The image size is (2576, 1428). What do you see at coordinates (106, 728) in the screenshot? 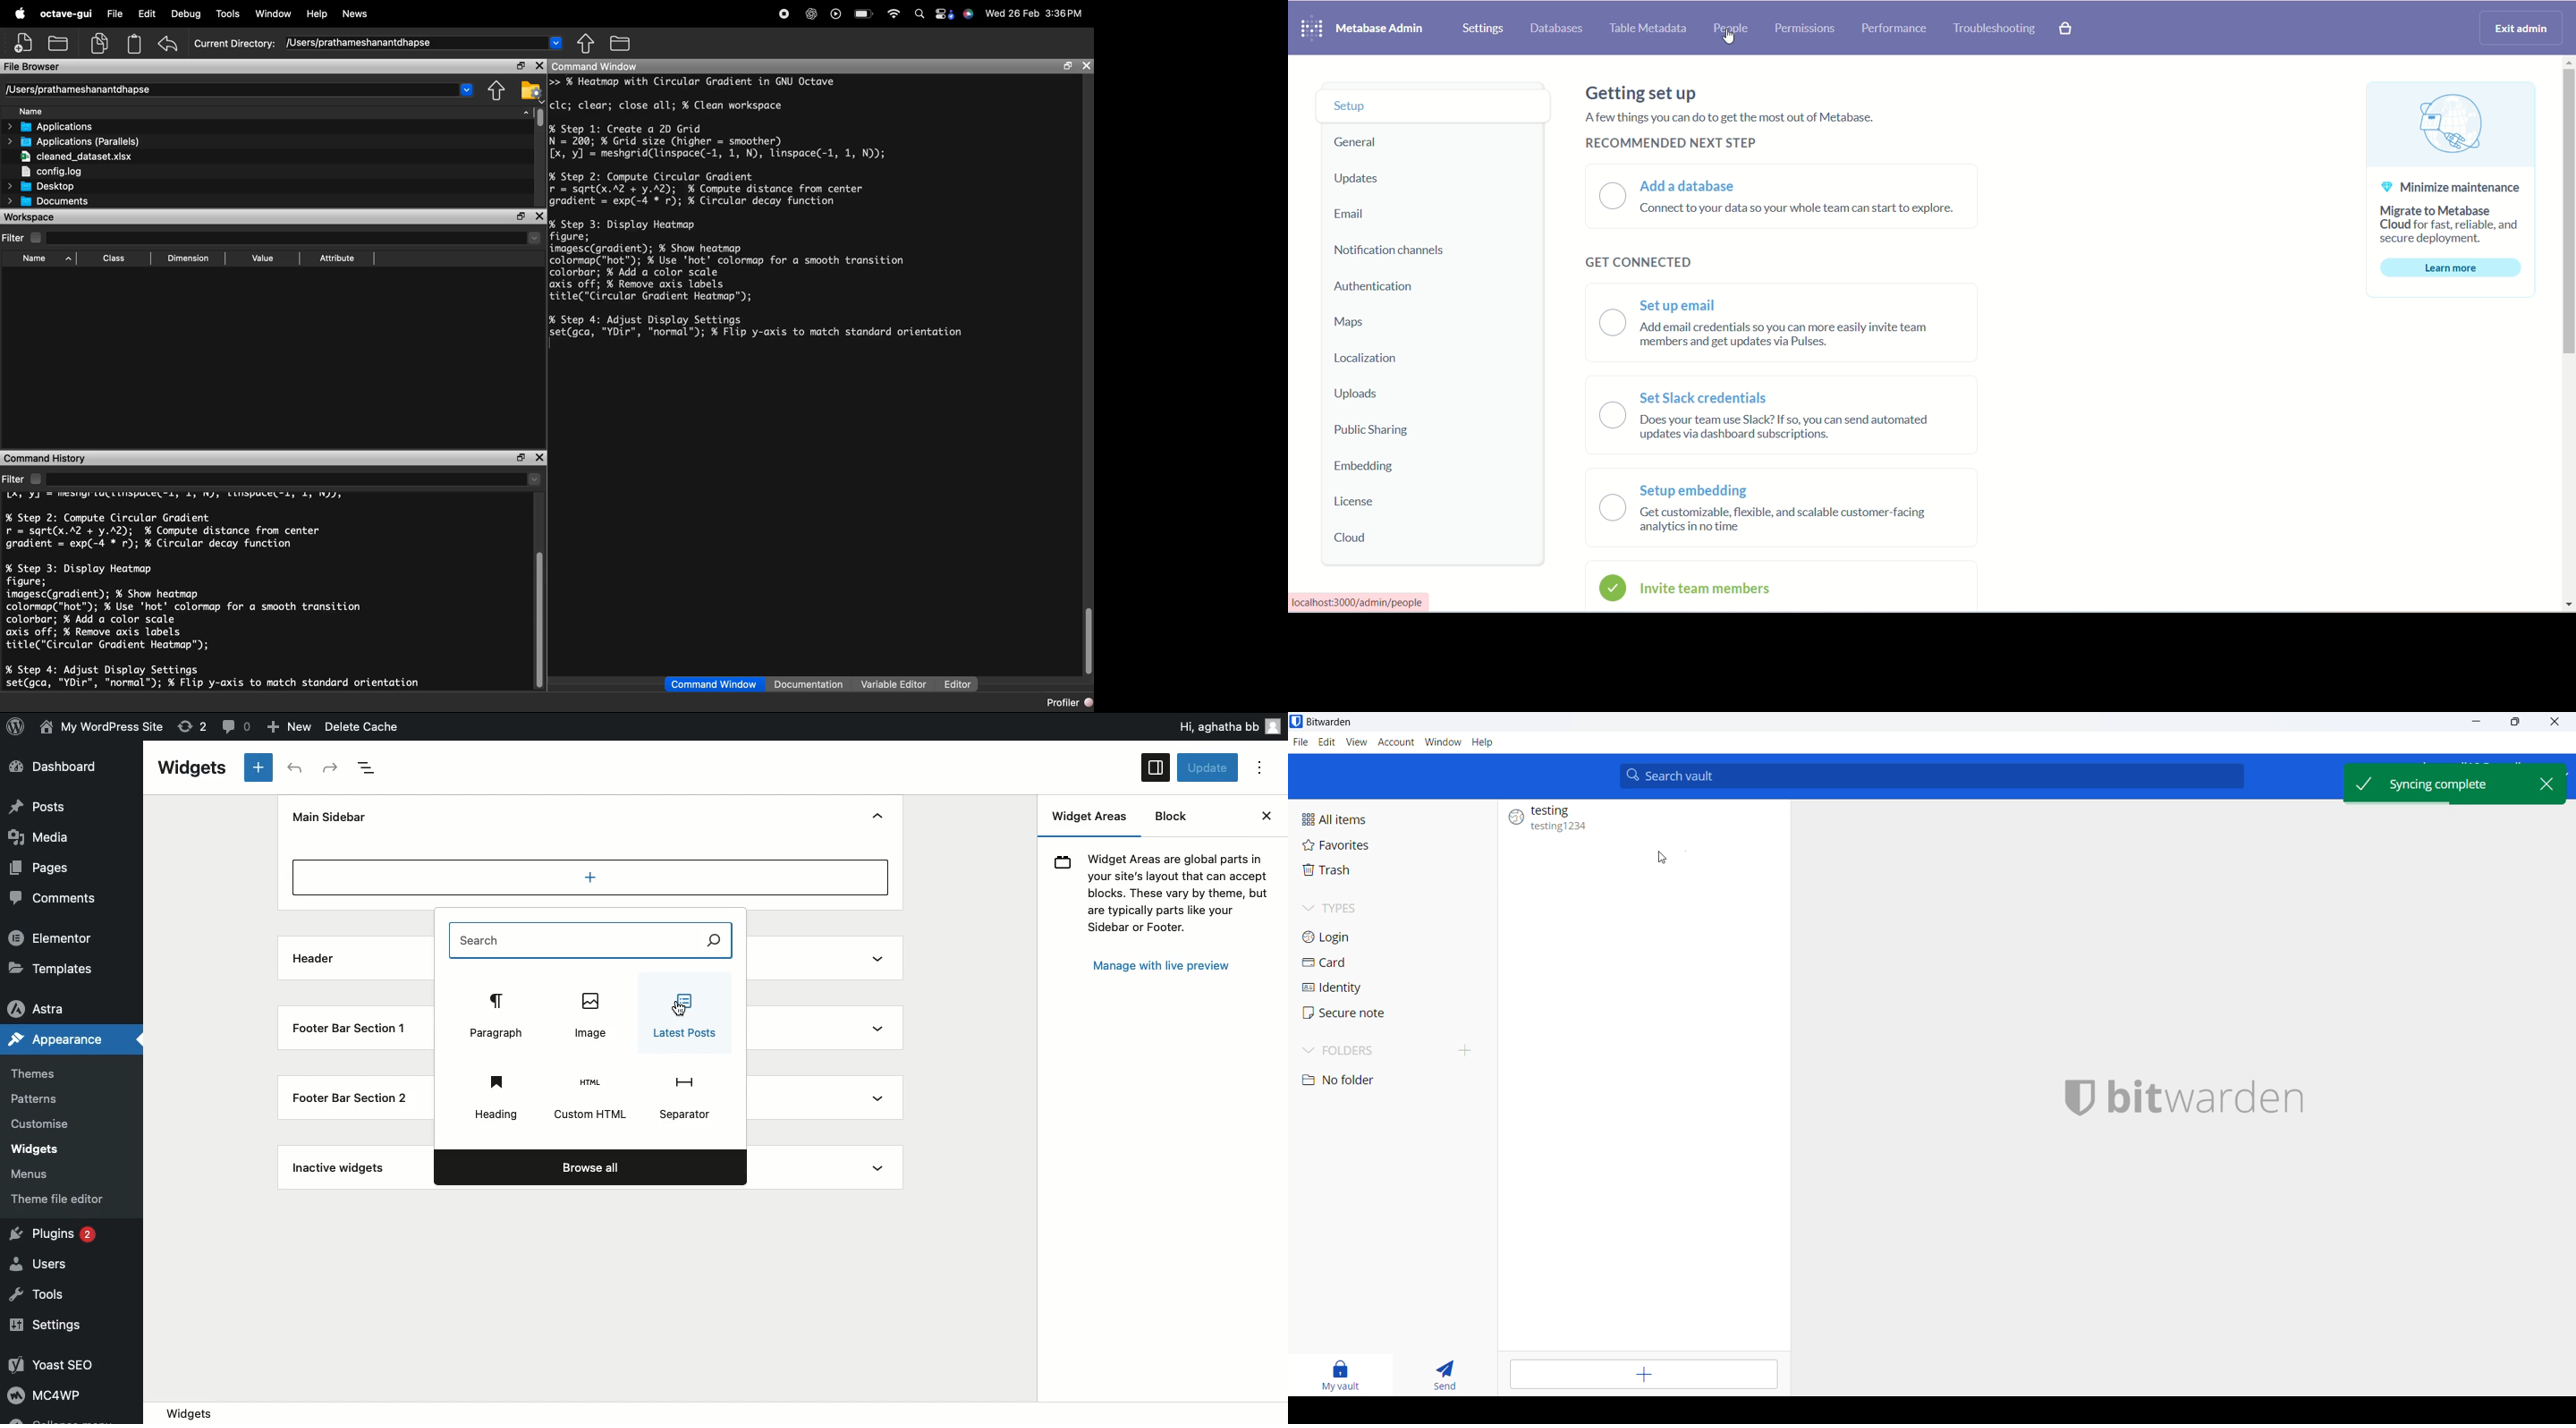
I see ` My WordPress Site` at bounding box center [106, 728].